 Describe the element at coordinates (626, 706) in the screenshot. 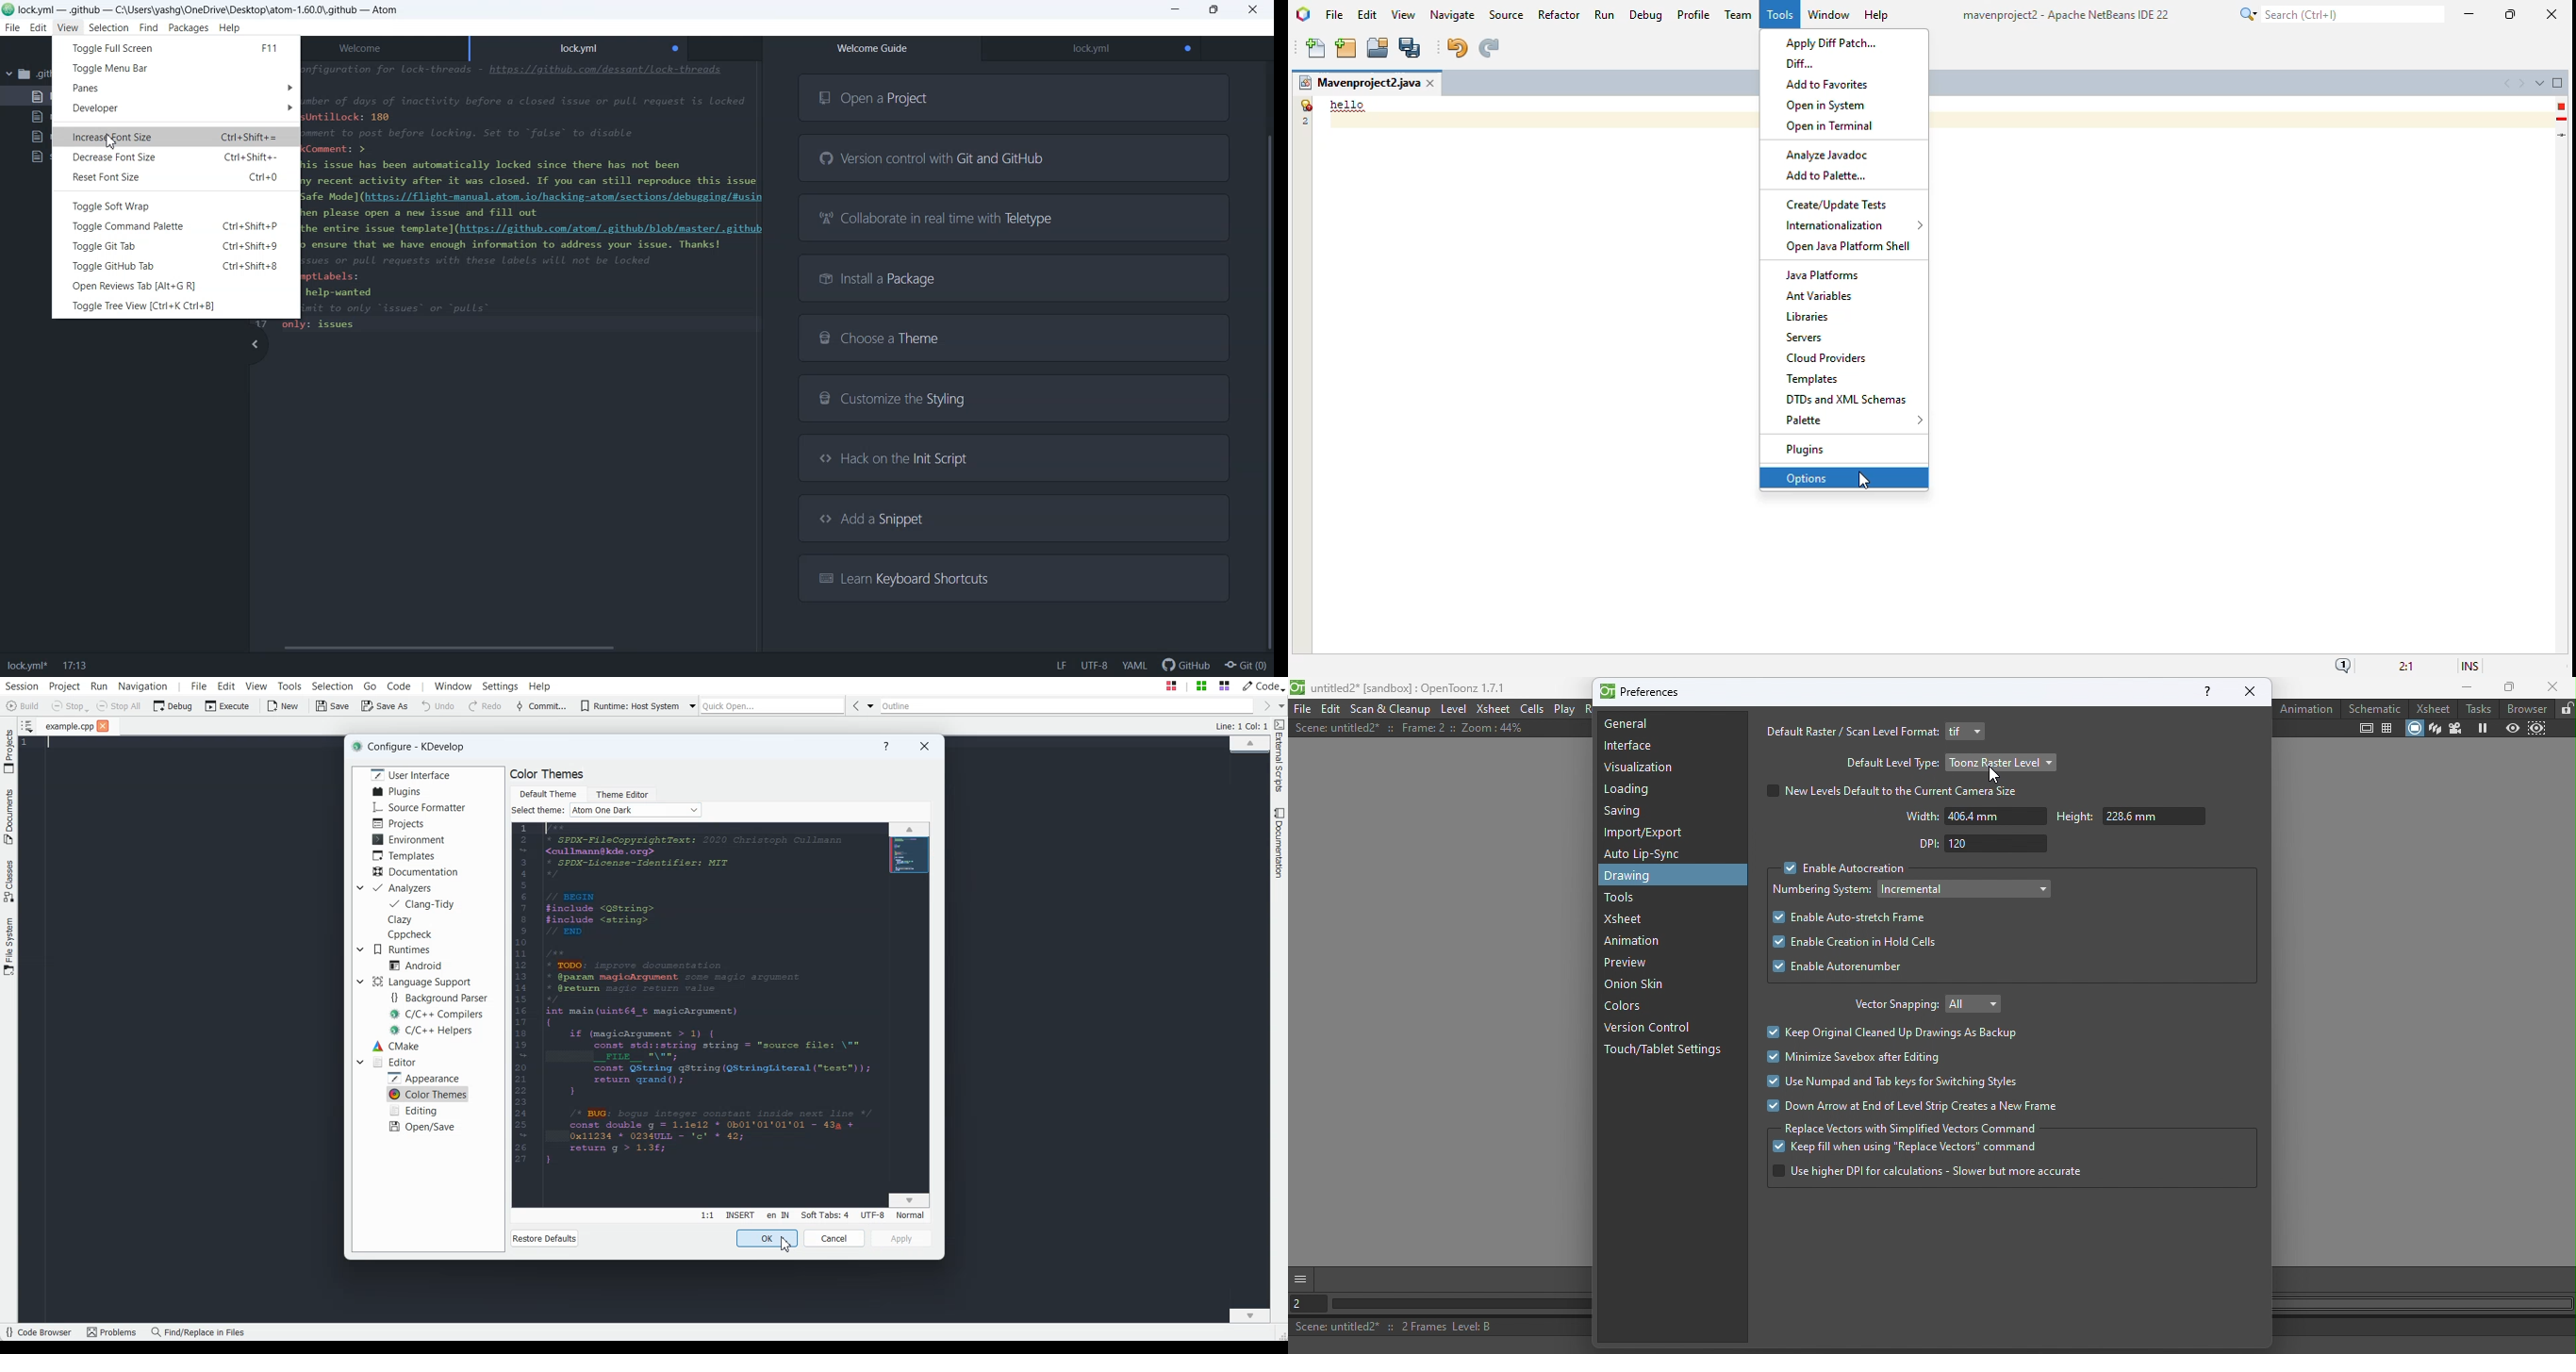

I see `Runtime: Host System` at that location.